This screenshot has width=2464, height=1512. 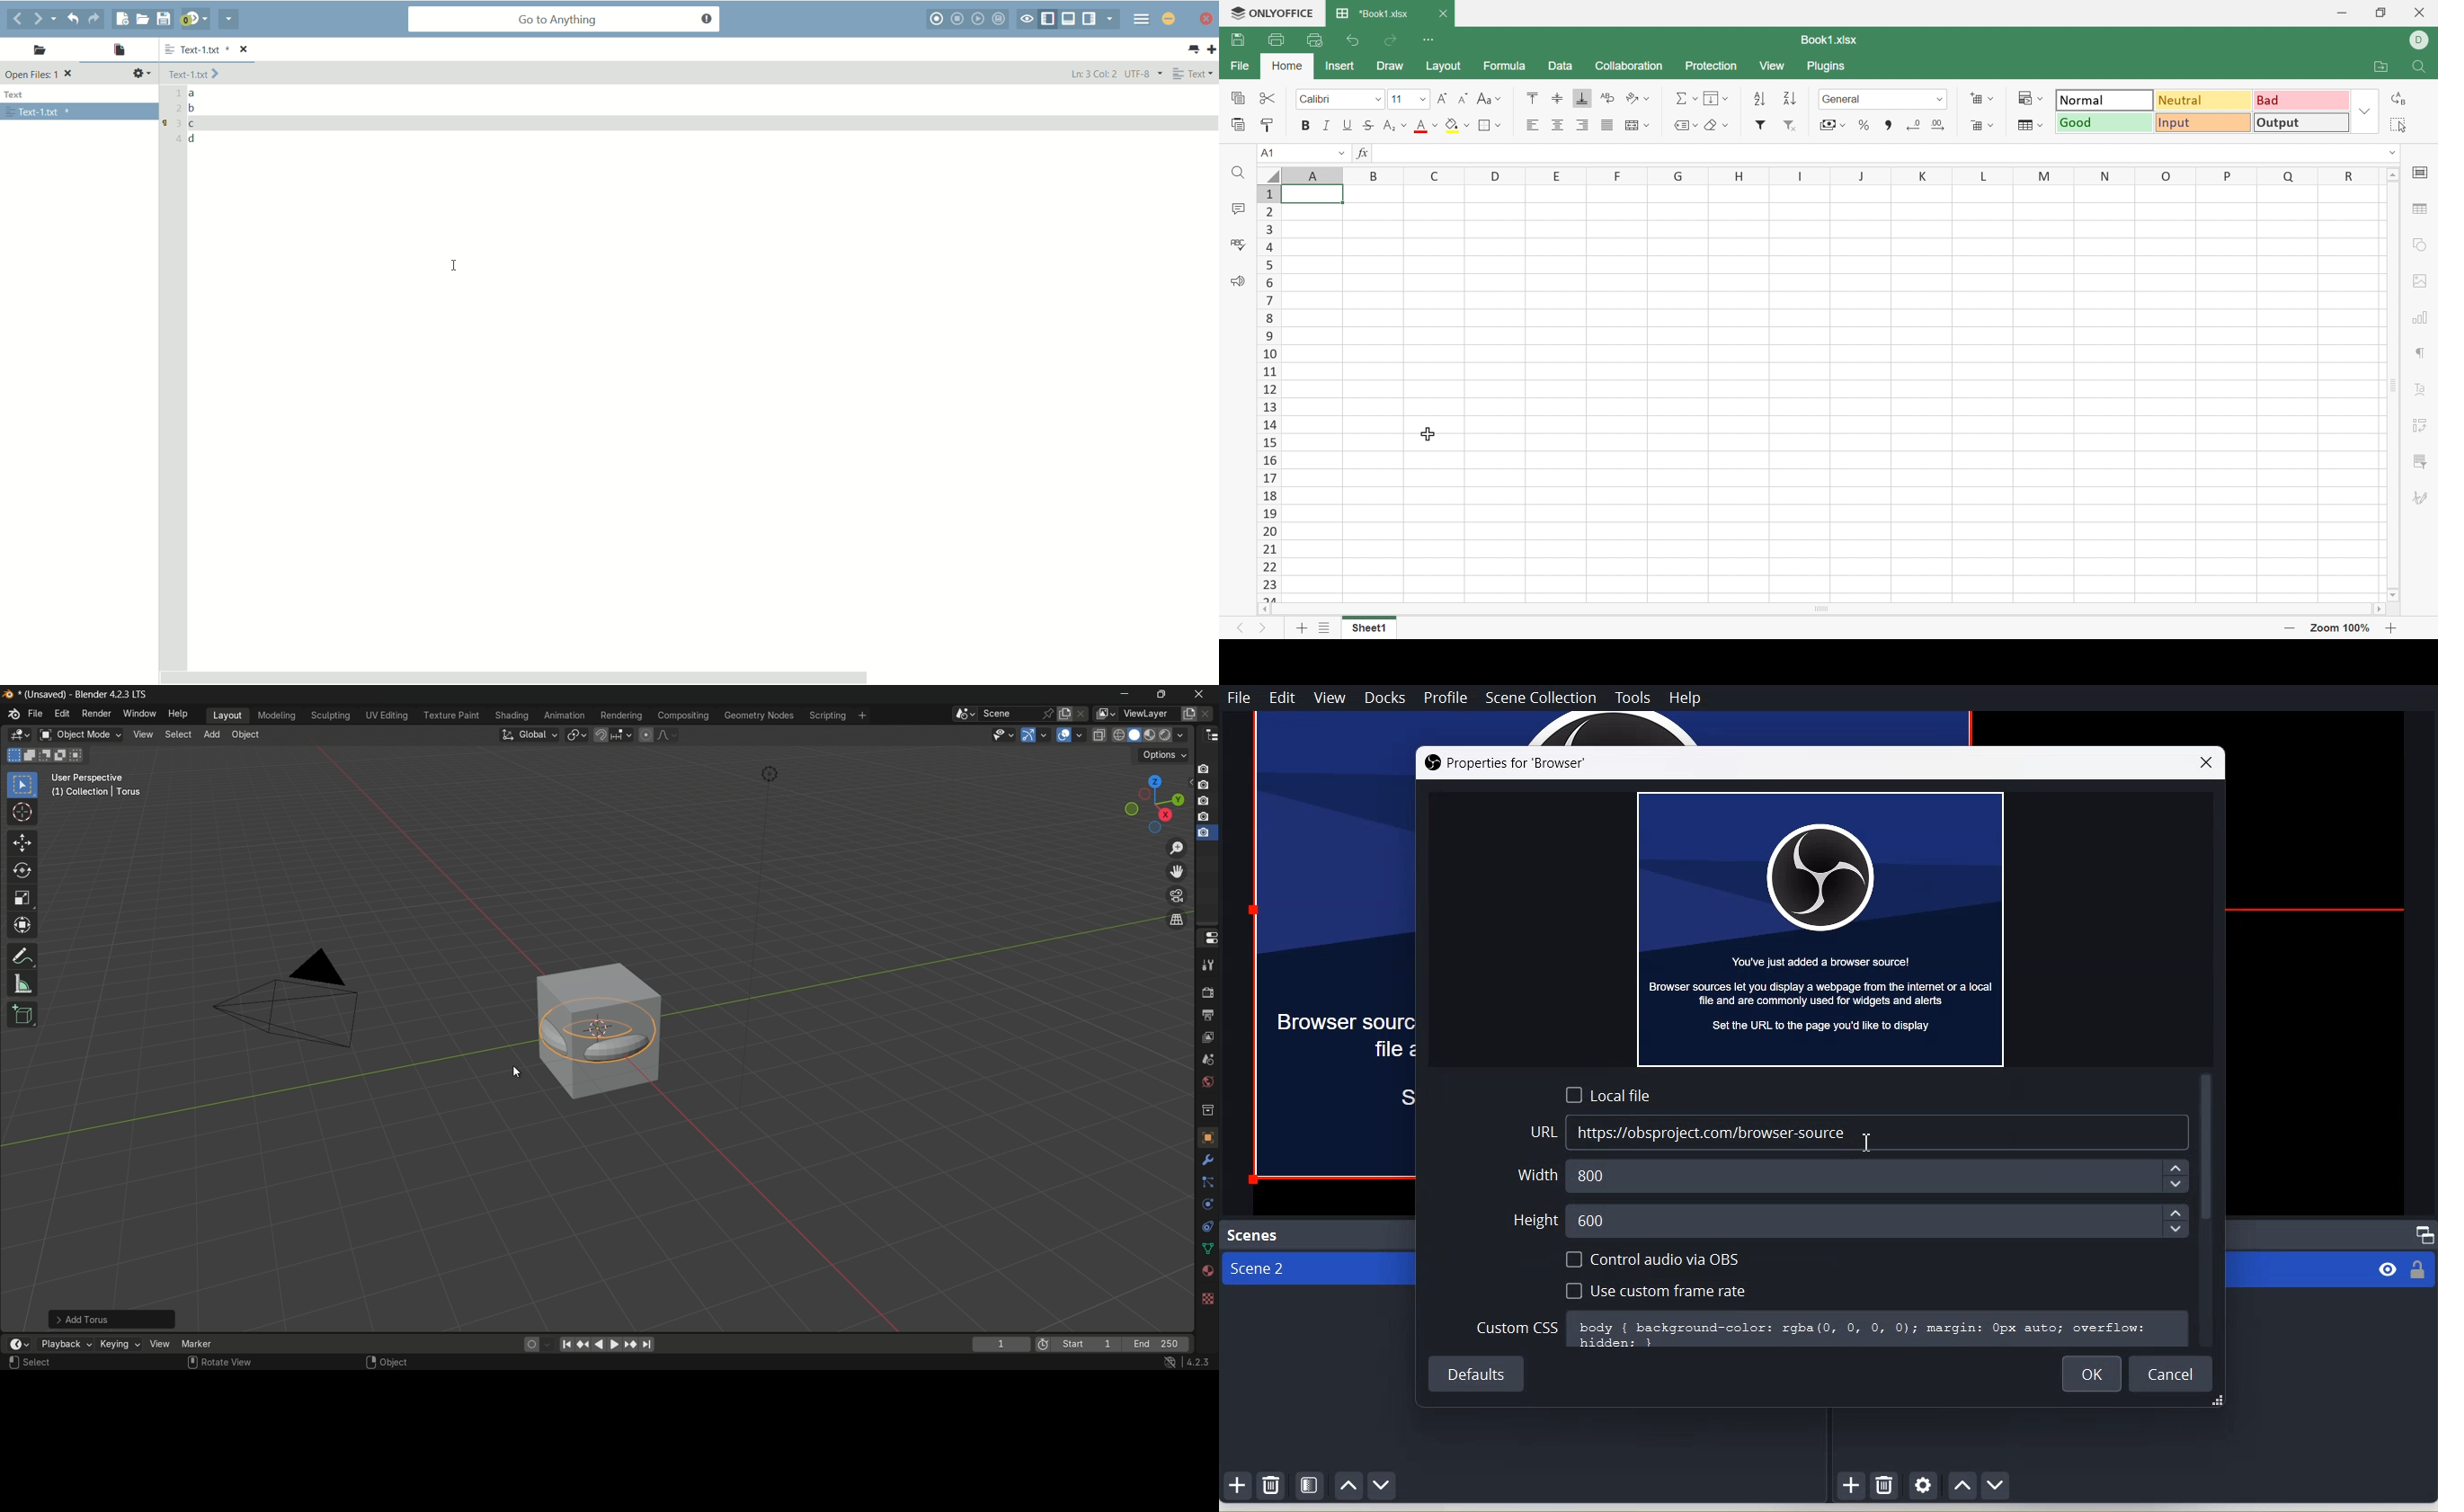 What do you see at coordinates (1510, 763) in the screenshot?
I see `Properties for ‘Browser’` at bounding box center [1510, 763].